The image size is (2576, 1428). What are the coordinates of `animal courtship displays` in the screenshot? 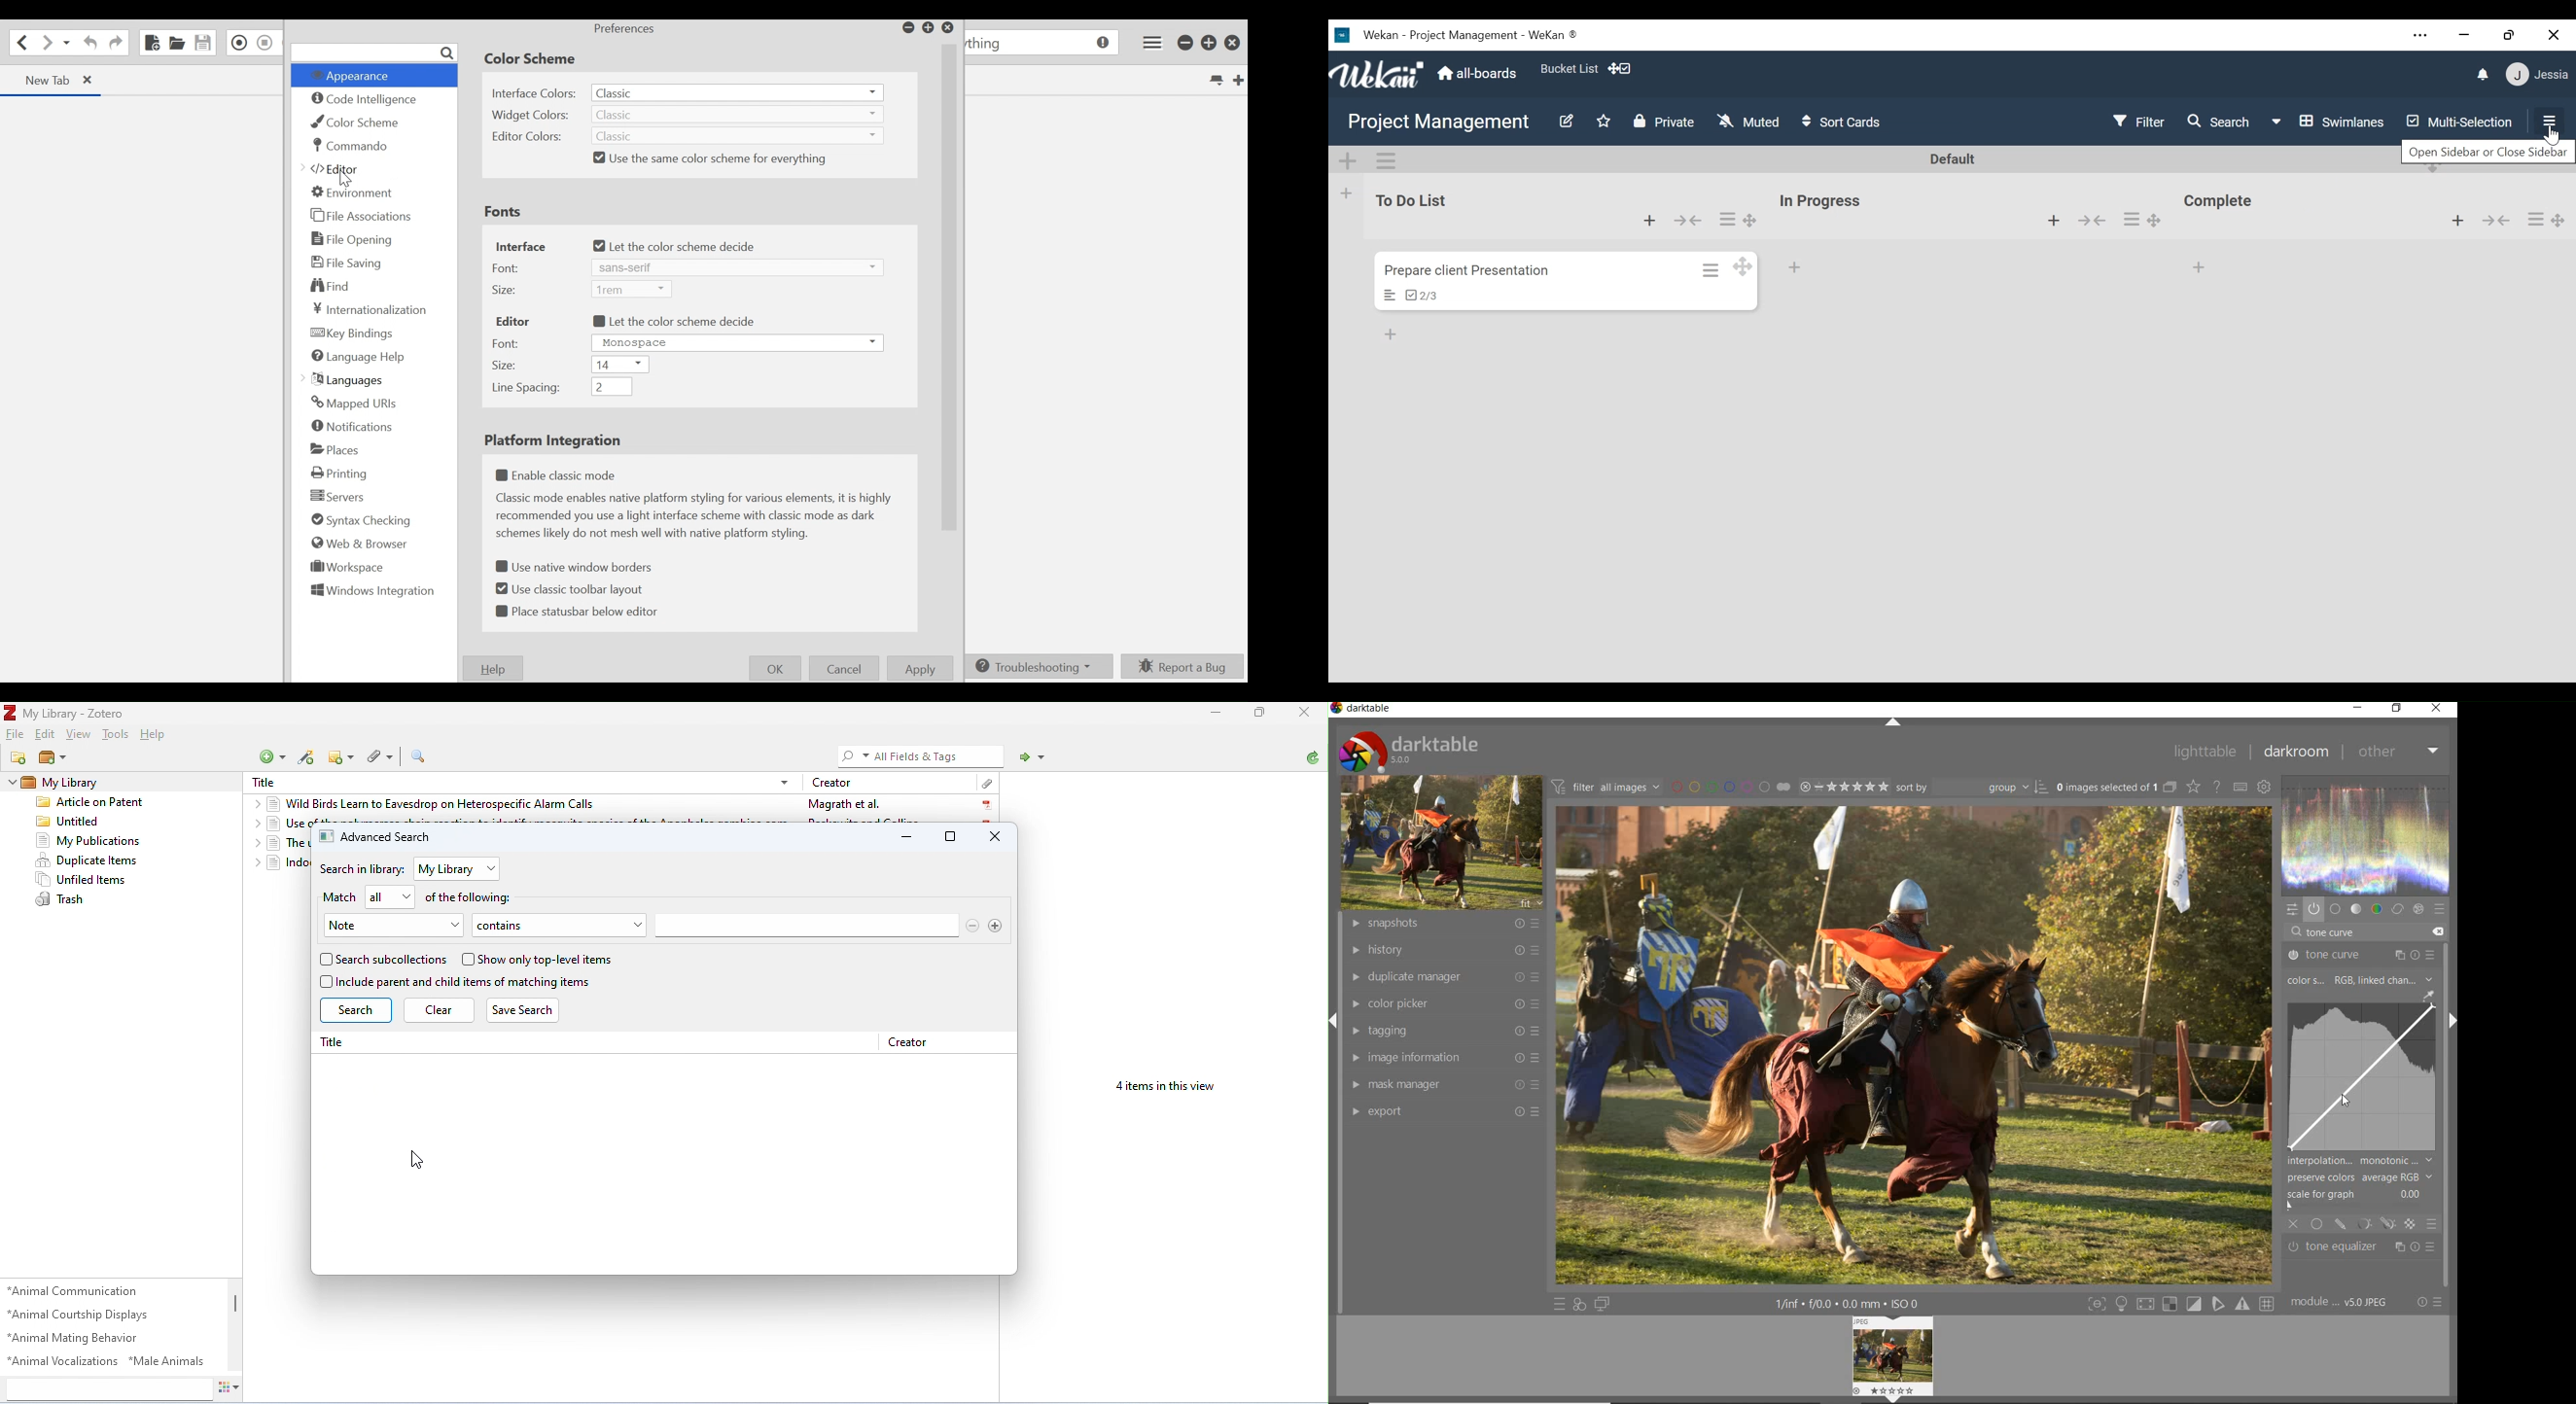 It's located at (81, 1316).